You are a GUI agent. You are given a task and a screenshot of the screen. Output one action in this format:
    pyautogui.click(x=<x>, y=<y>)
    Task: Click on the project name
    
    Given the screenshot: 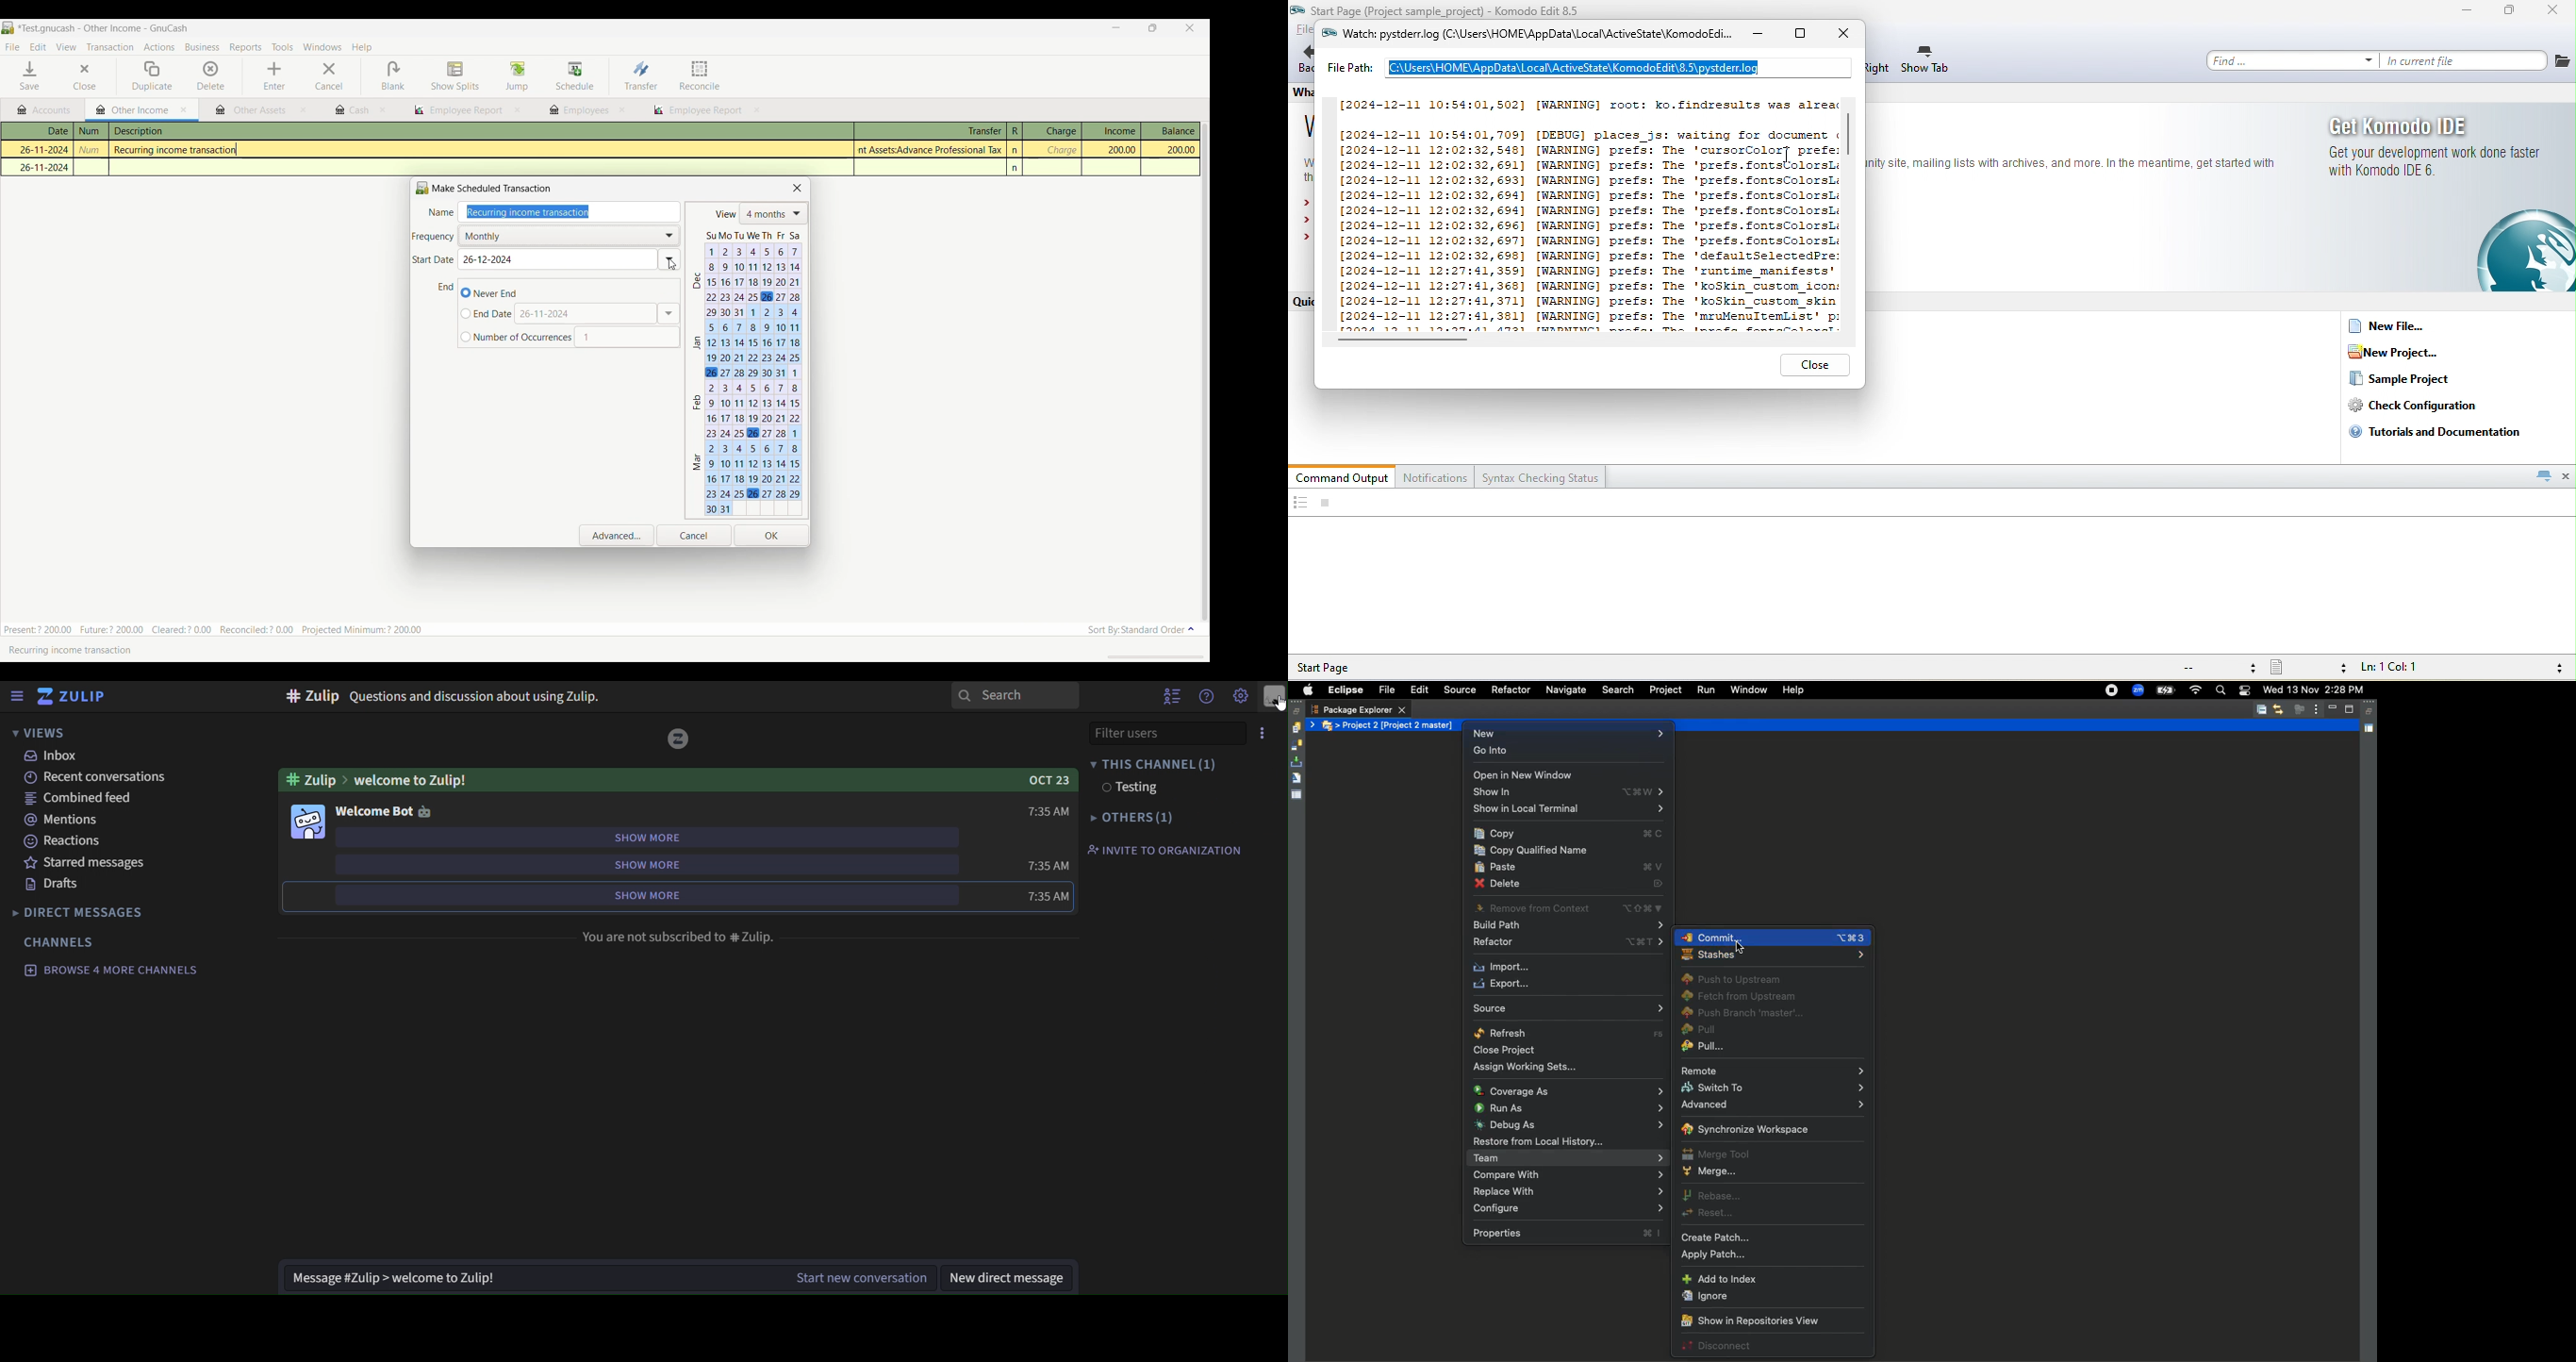 What is the action you would take?
    pyautogui.click(x=1398, y=9)
    